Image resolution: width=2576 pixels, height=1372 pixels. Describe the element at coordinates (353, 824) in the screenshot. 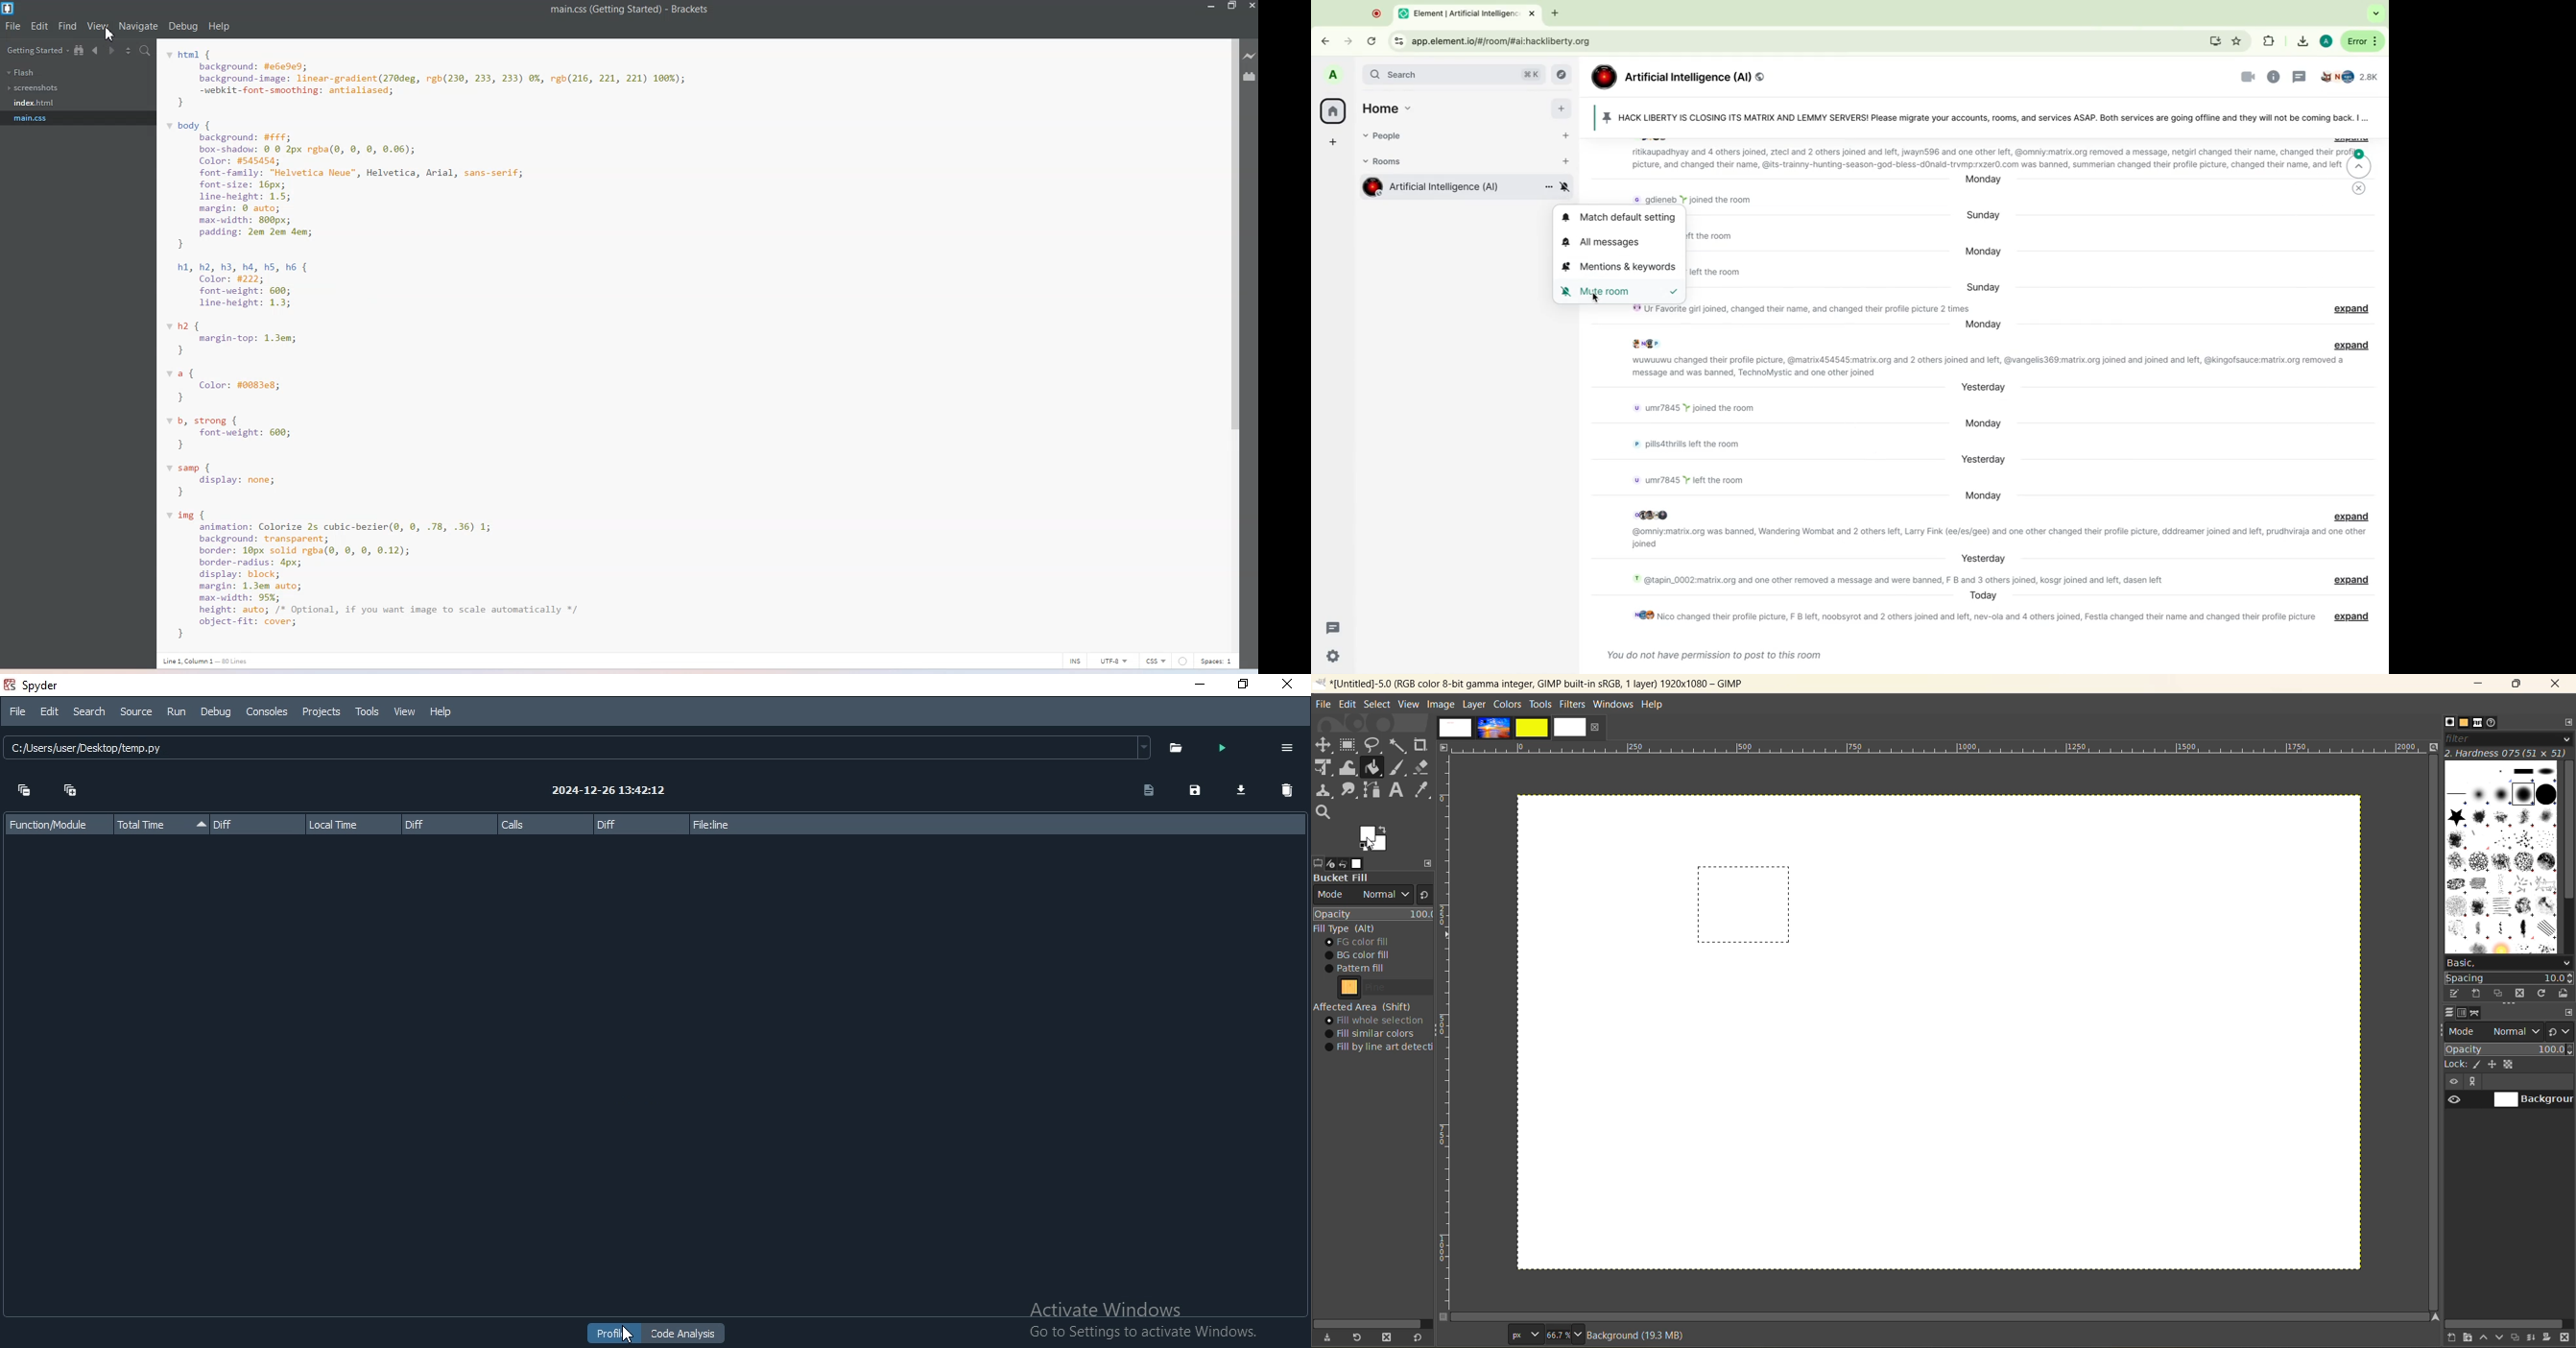

I see `local time` at that location.